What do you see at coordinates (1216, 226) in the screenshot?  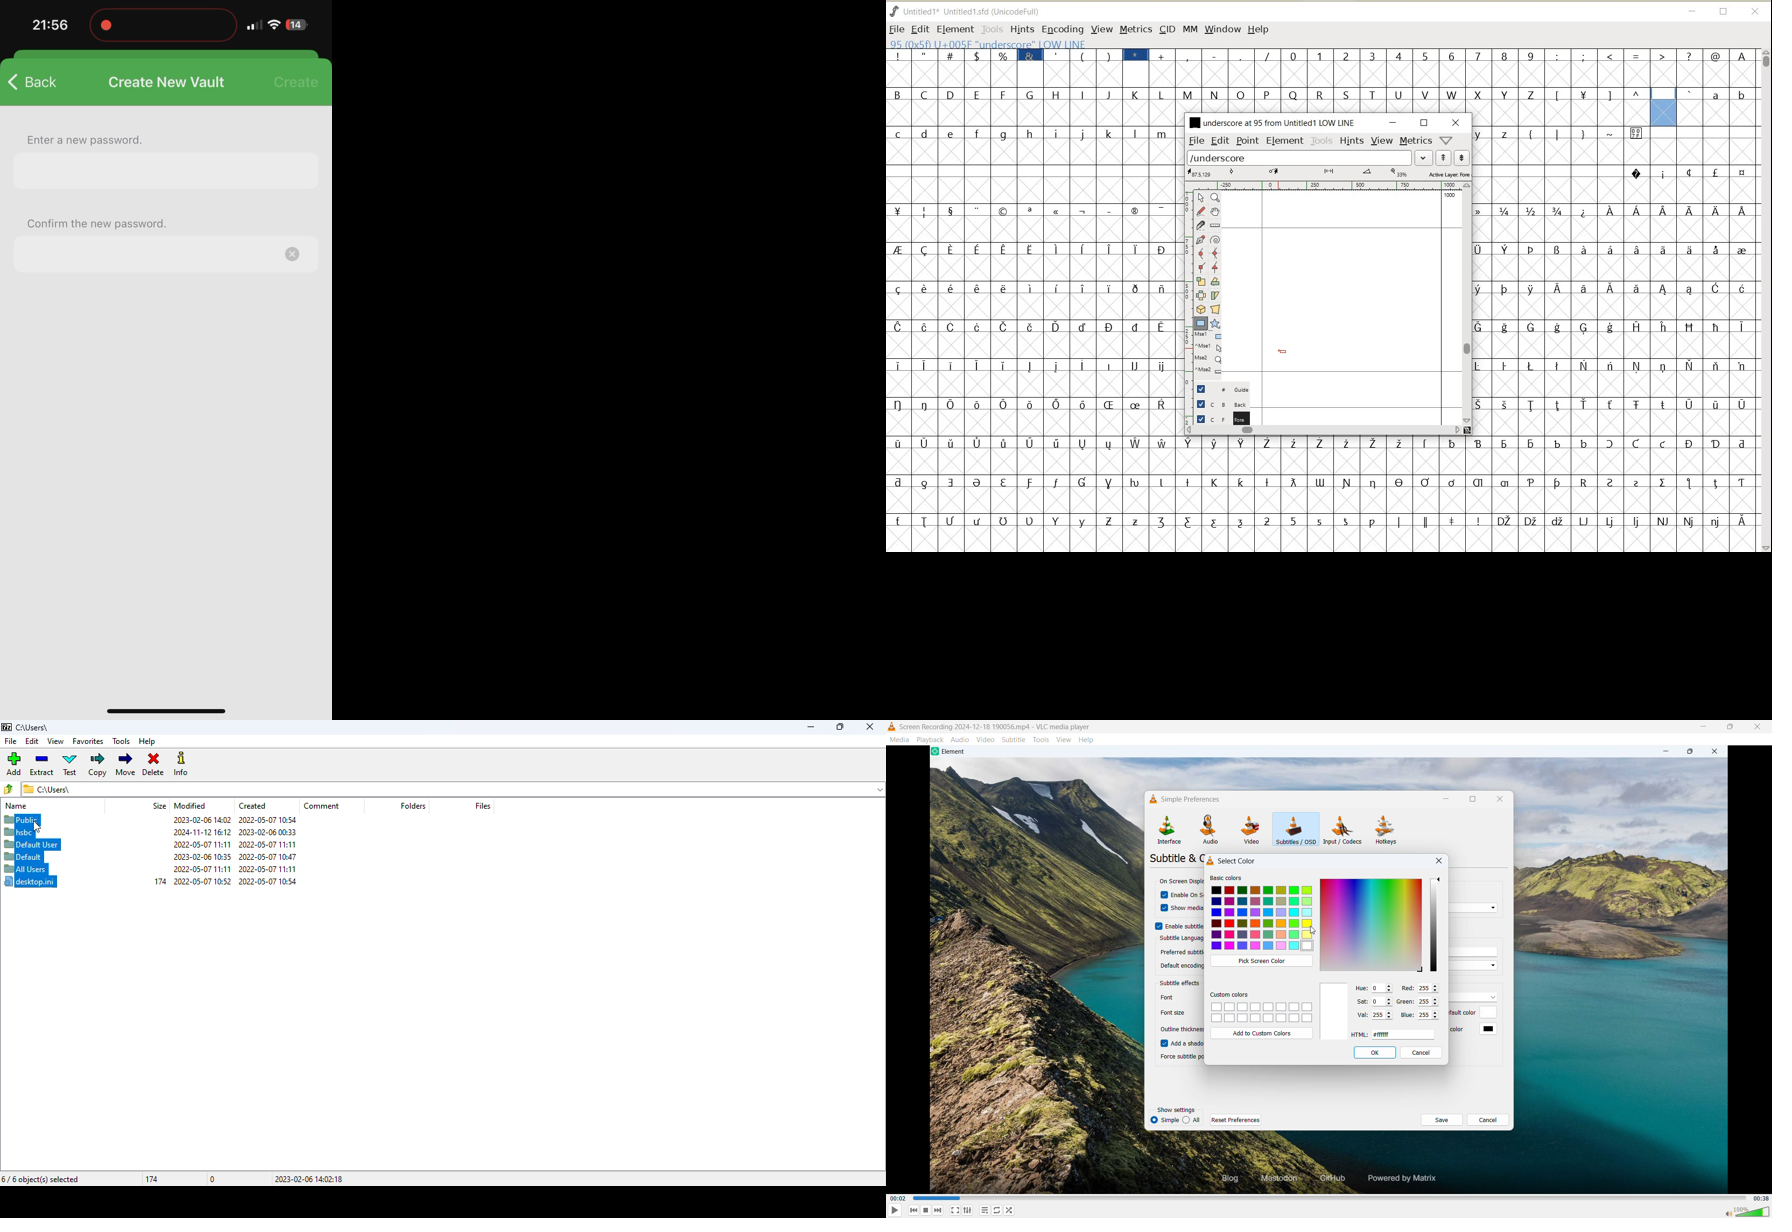 I see `measure a distance, angle between points` at bounding box center [1216, 226].